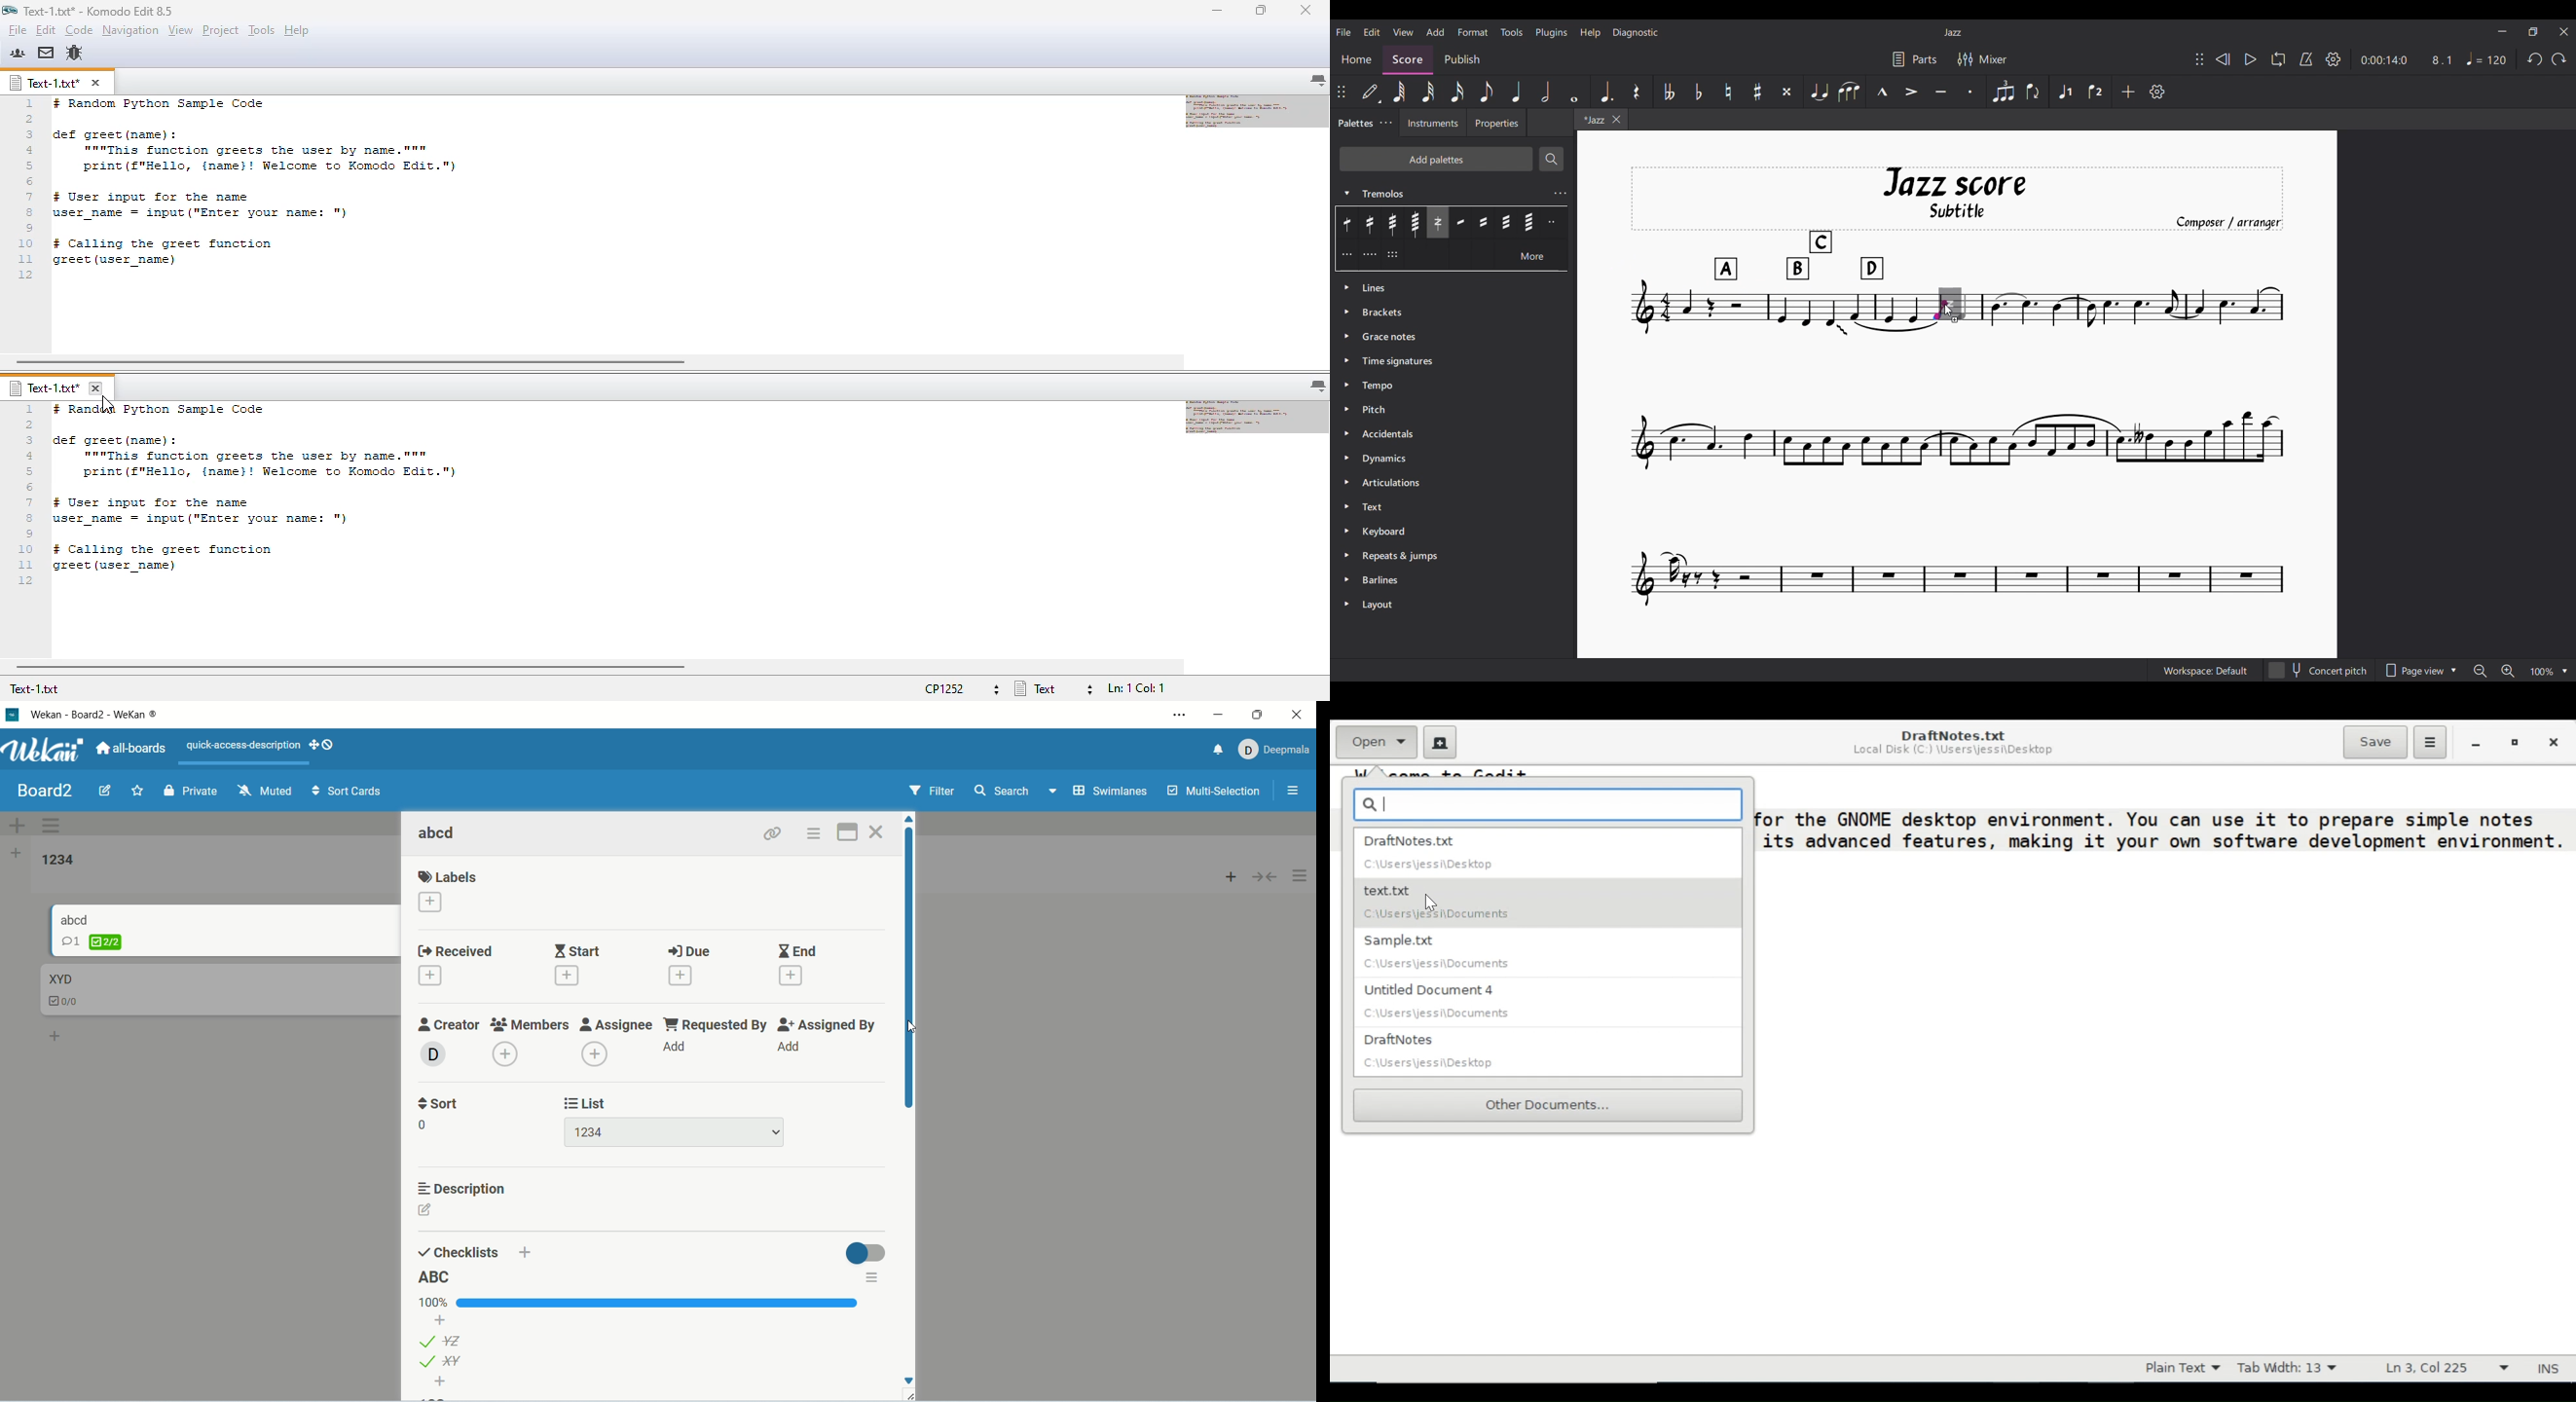  What do you see at coordinates (1606, 92) in the screenshot?
I see `Augmentation dot` at bounding box center [1606, 92].